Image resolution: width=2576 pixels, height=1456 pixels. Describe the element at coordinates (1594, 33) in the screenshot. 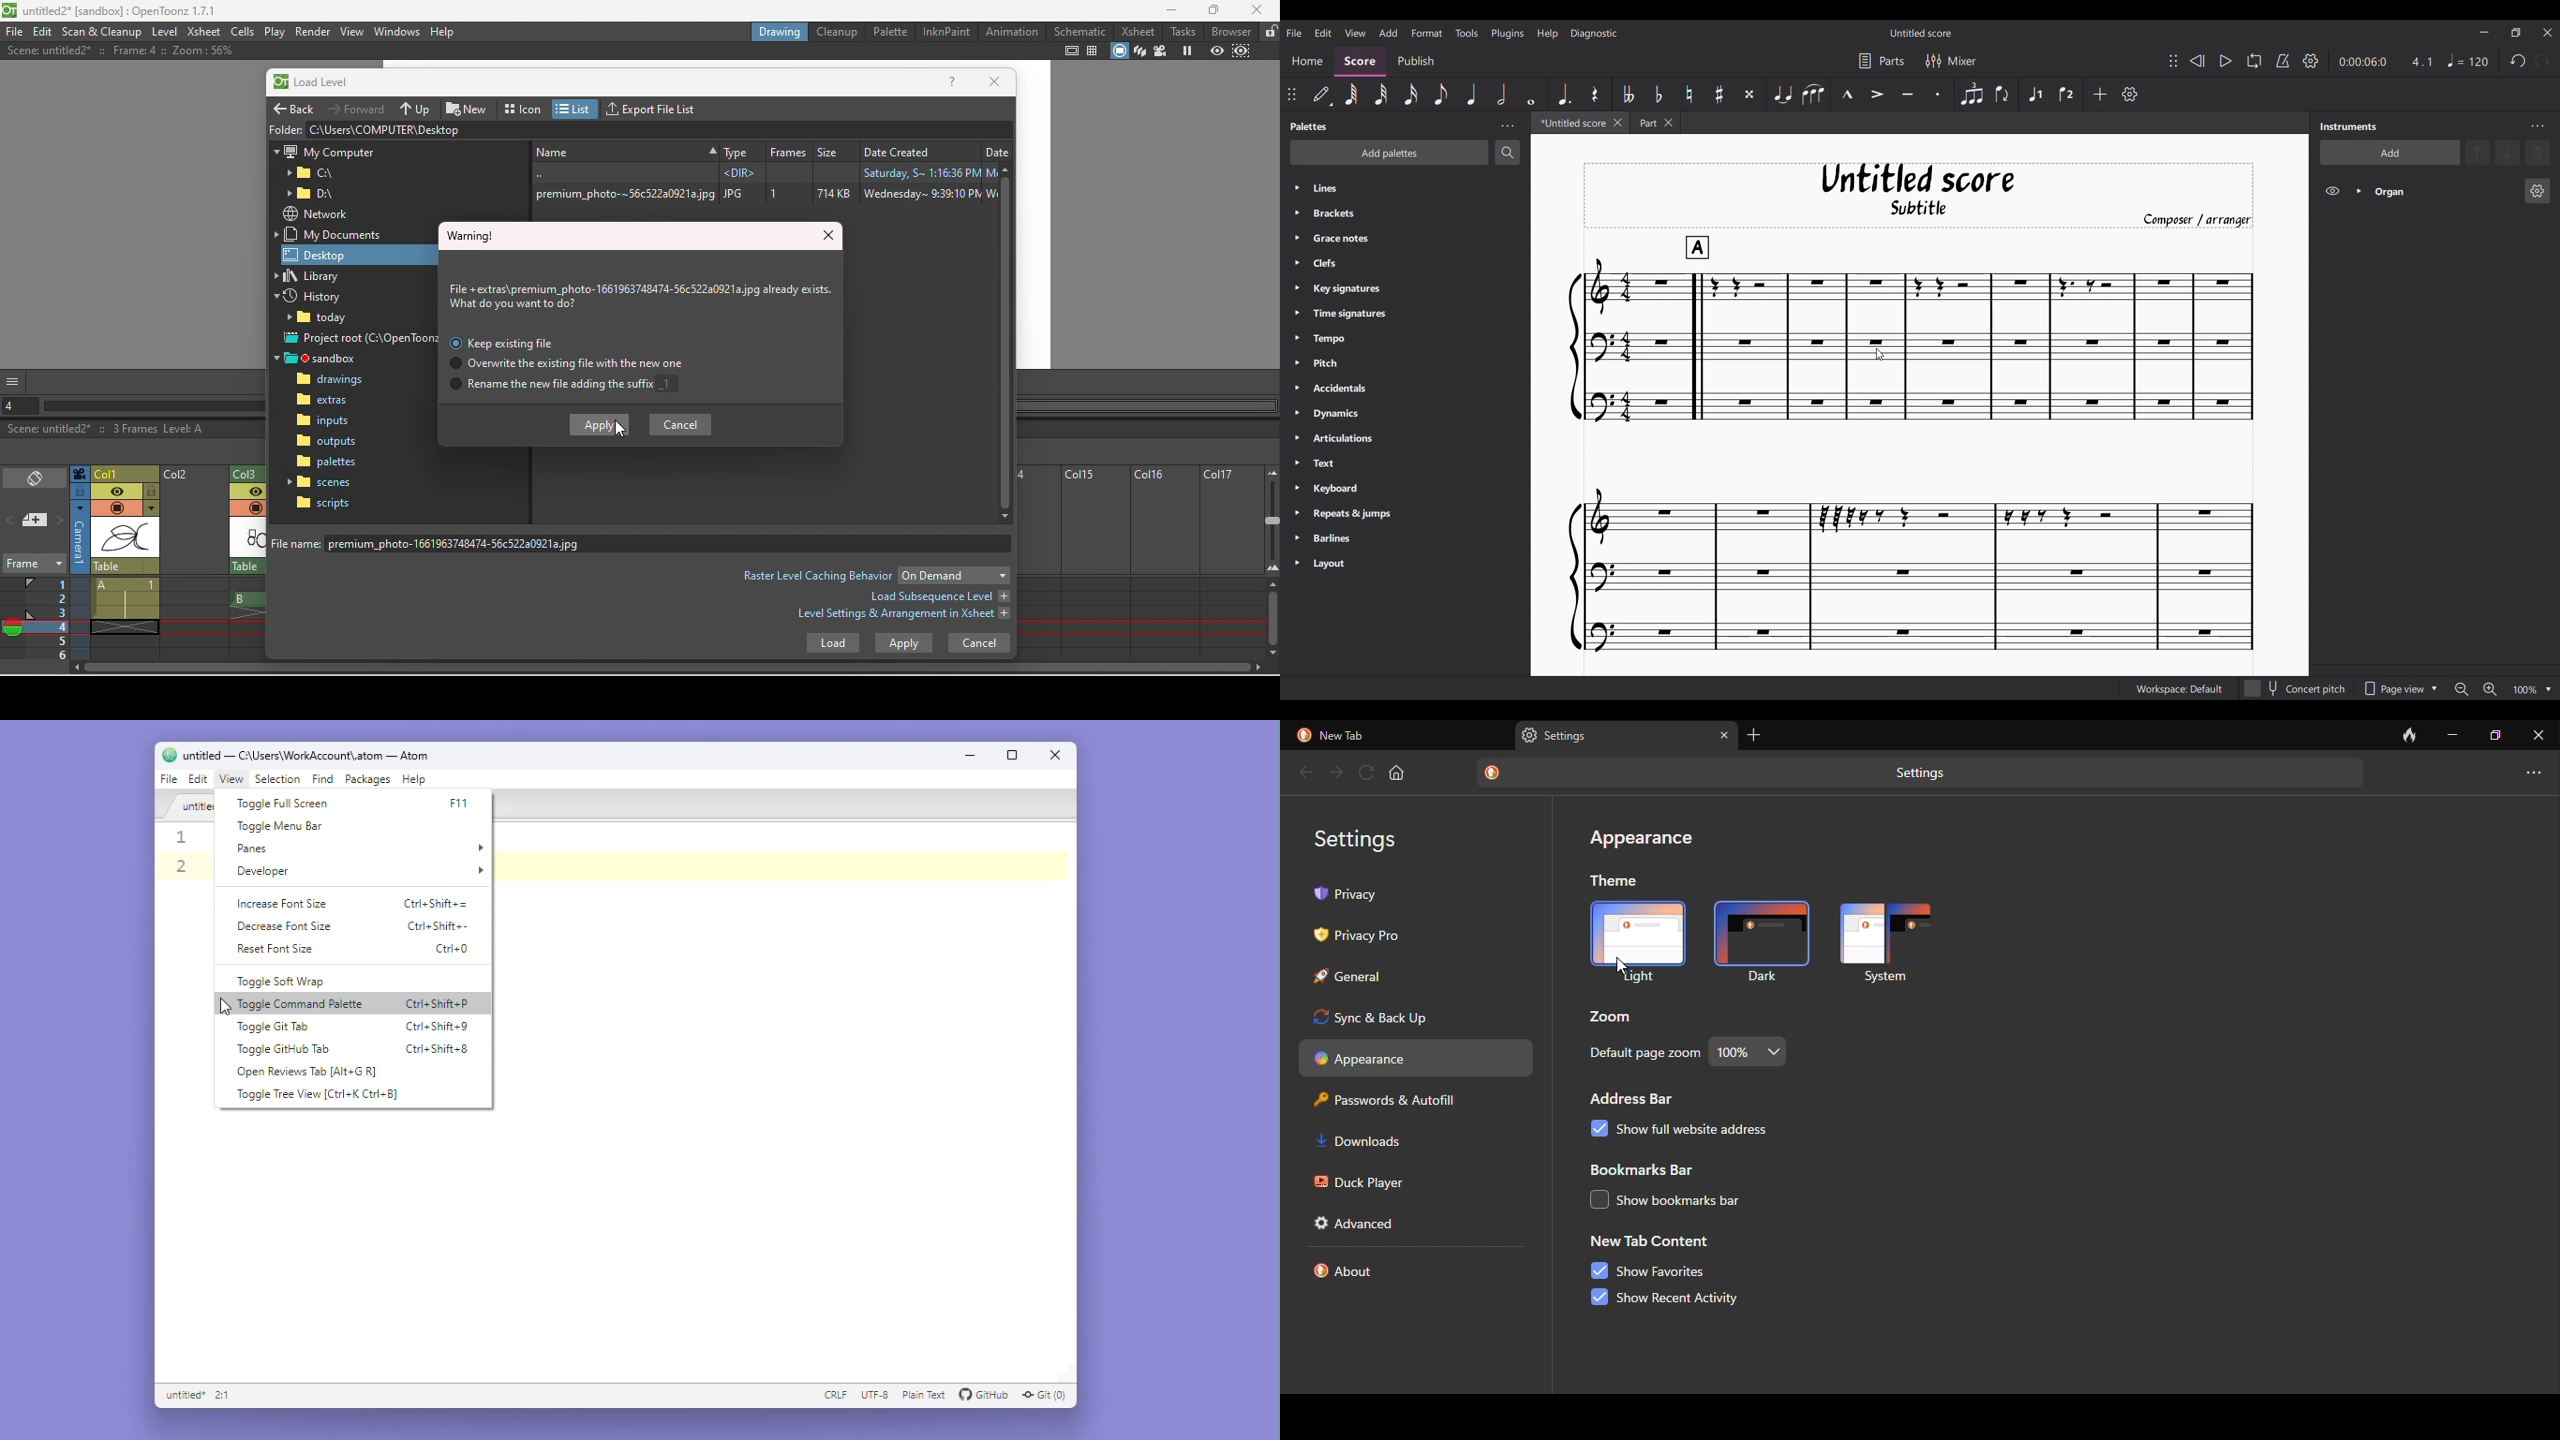

I see `Diagnostic menu` at that location.